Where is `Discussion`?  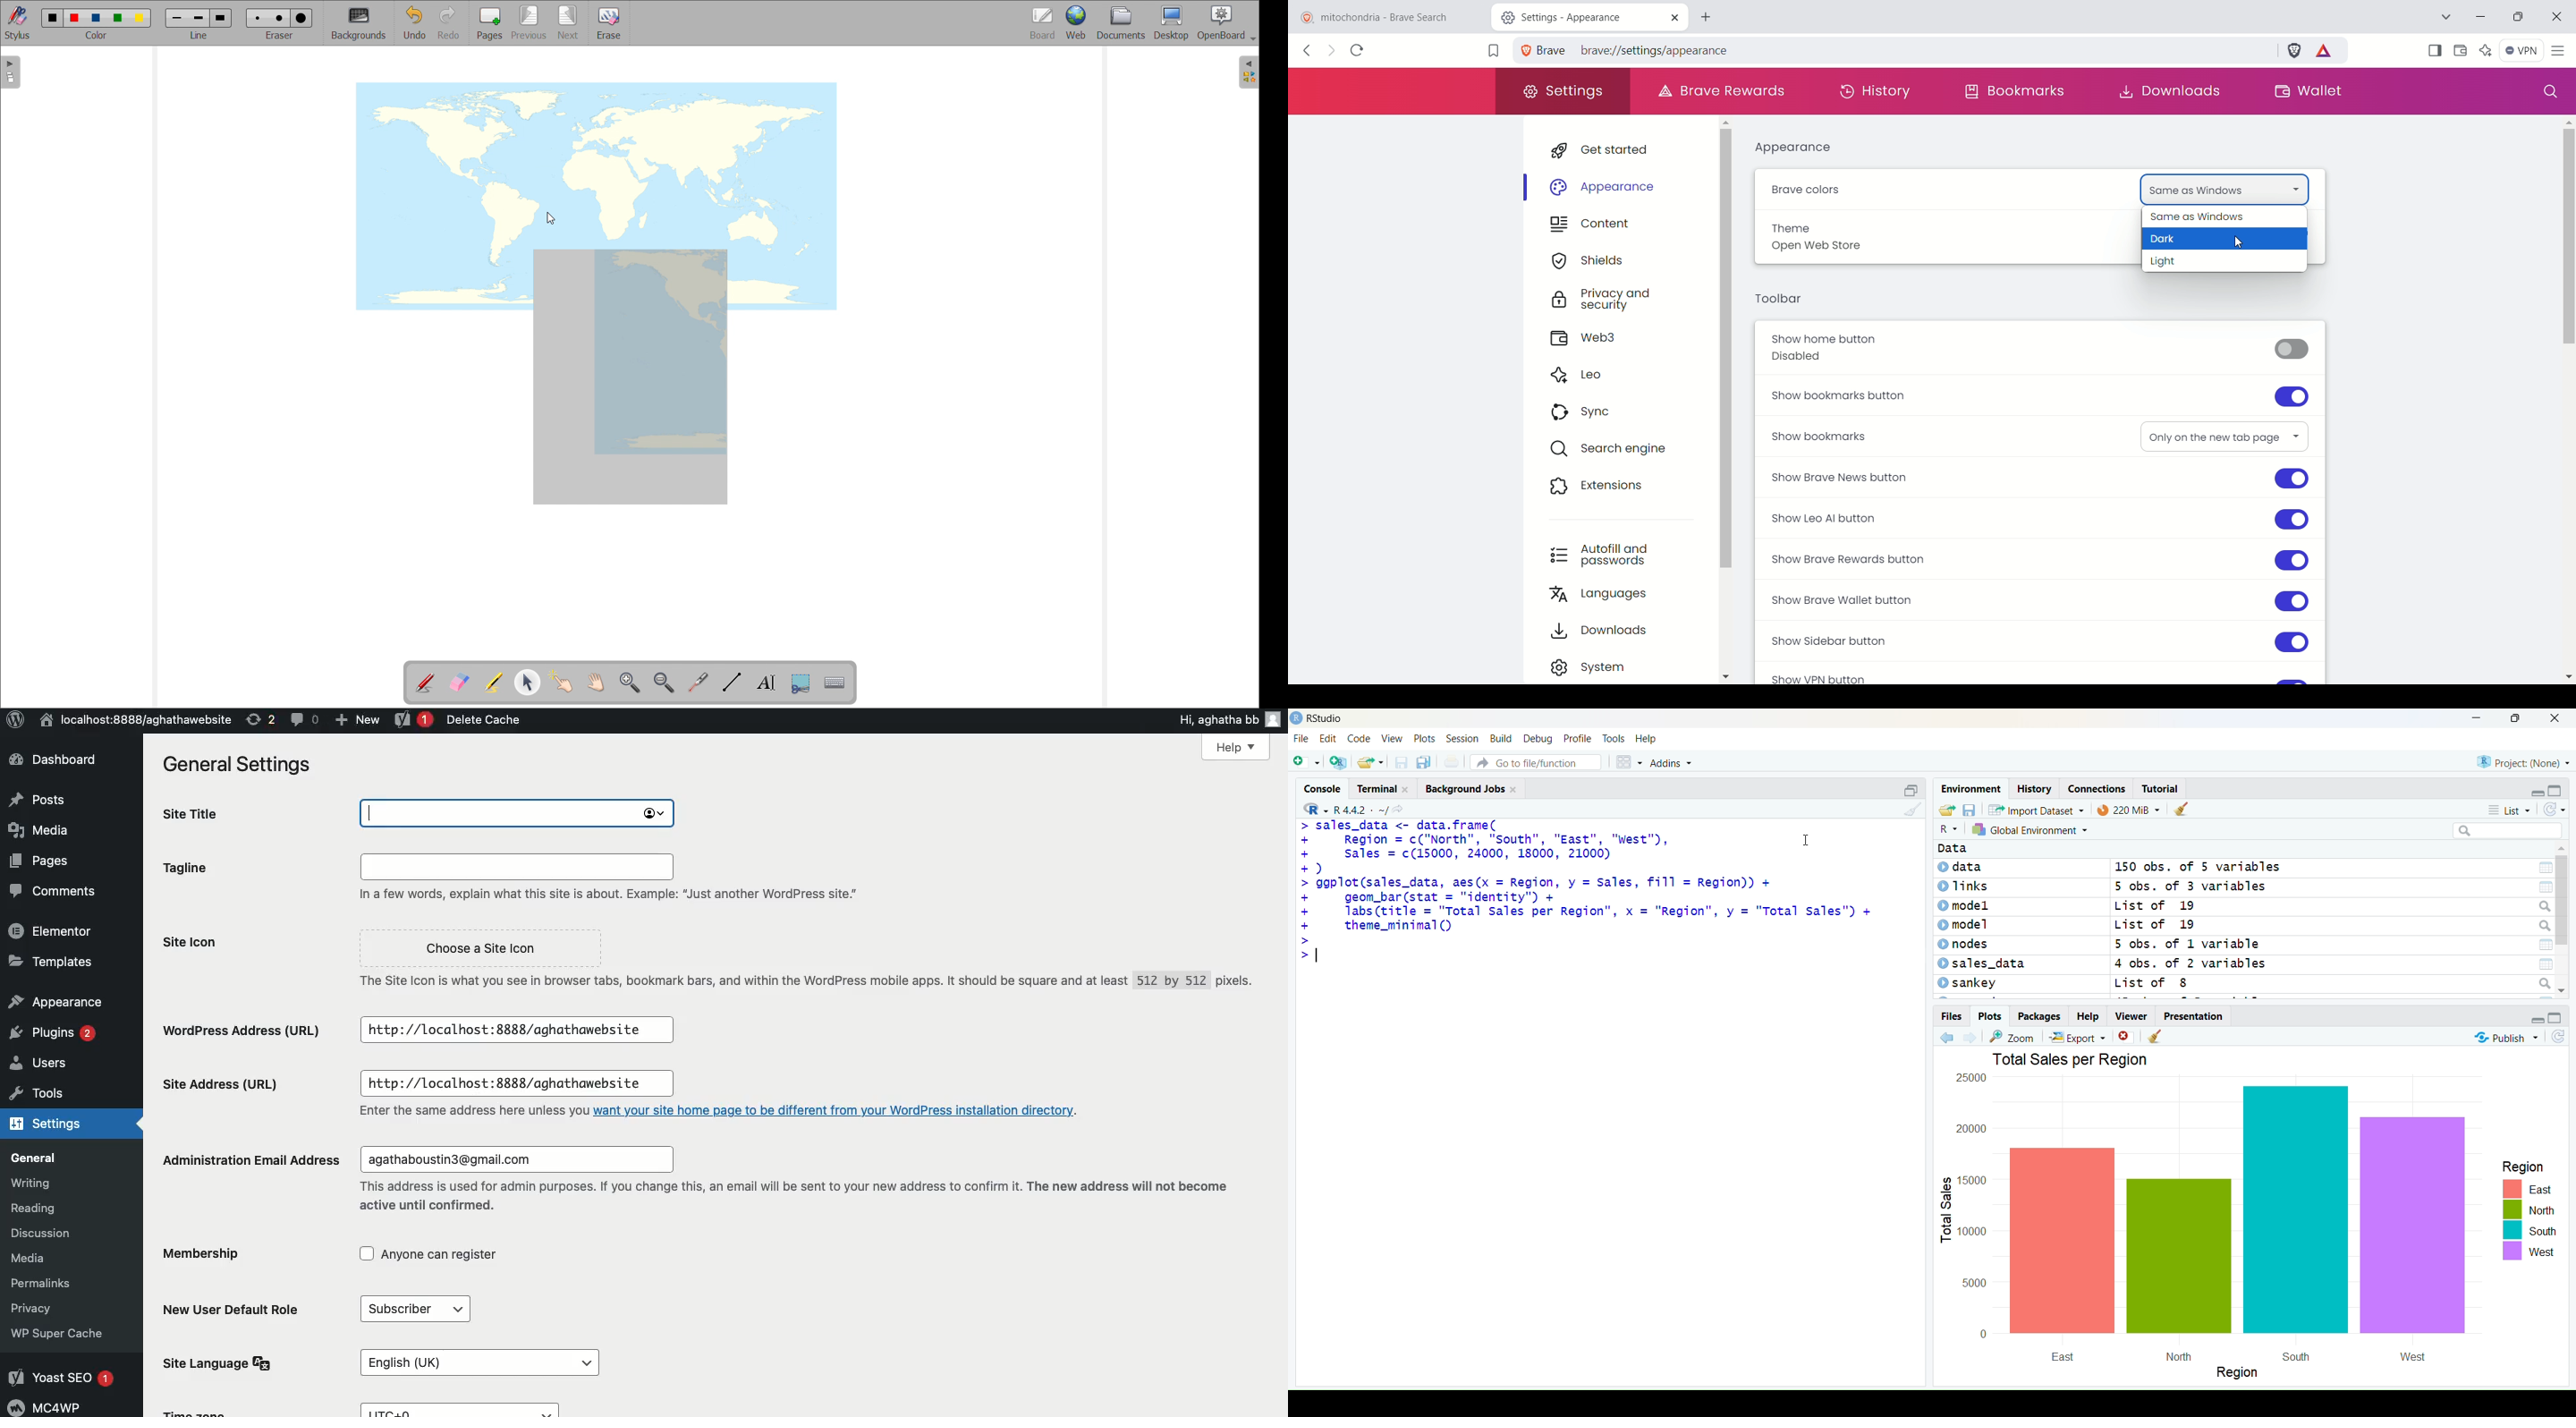 Discussion is located at coordinates (42, 1231).